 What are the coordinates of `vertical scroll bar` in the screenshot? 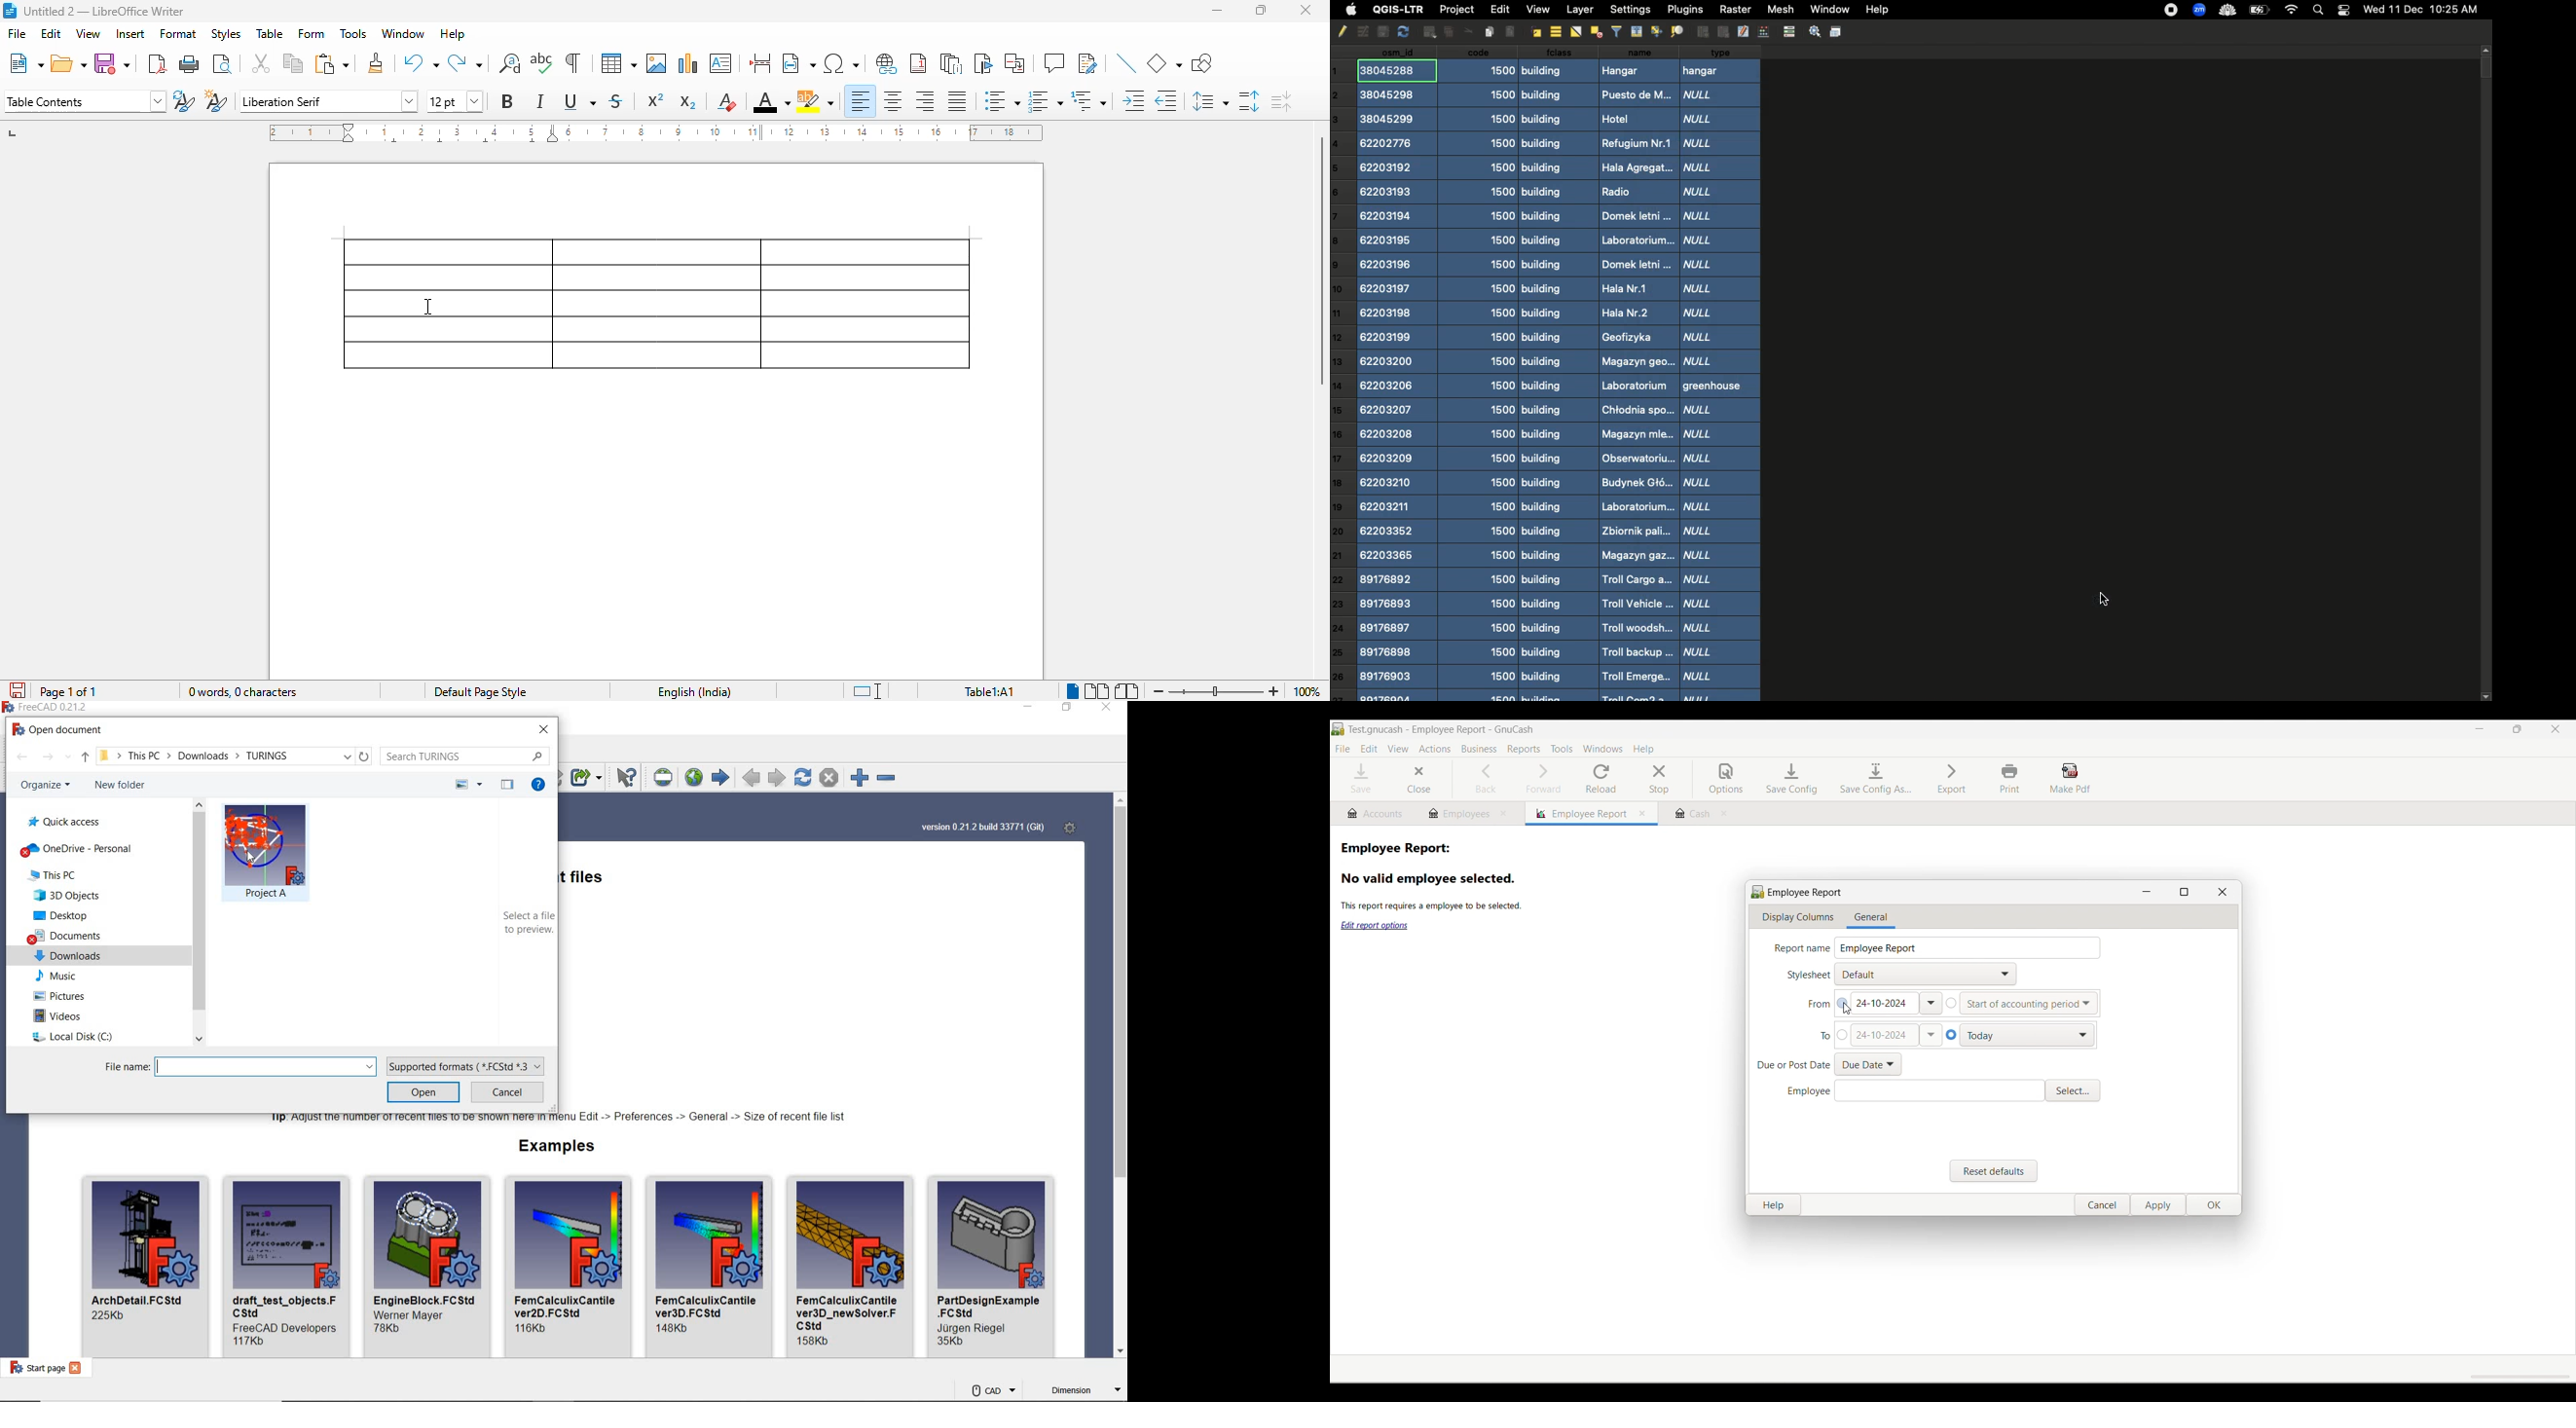 It's located at (1318, 258).